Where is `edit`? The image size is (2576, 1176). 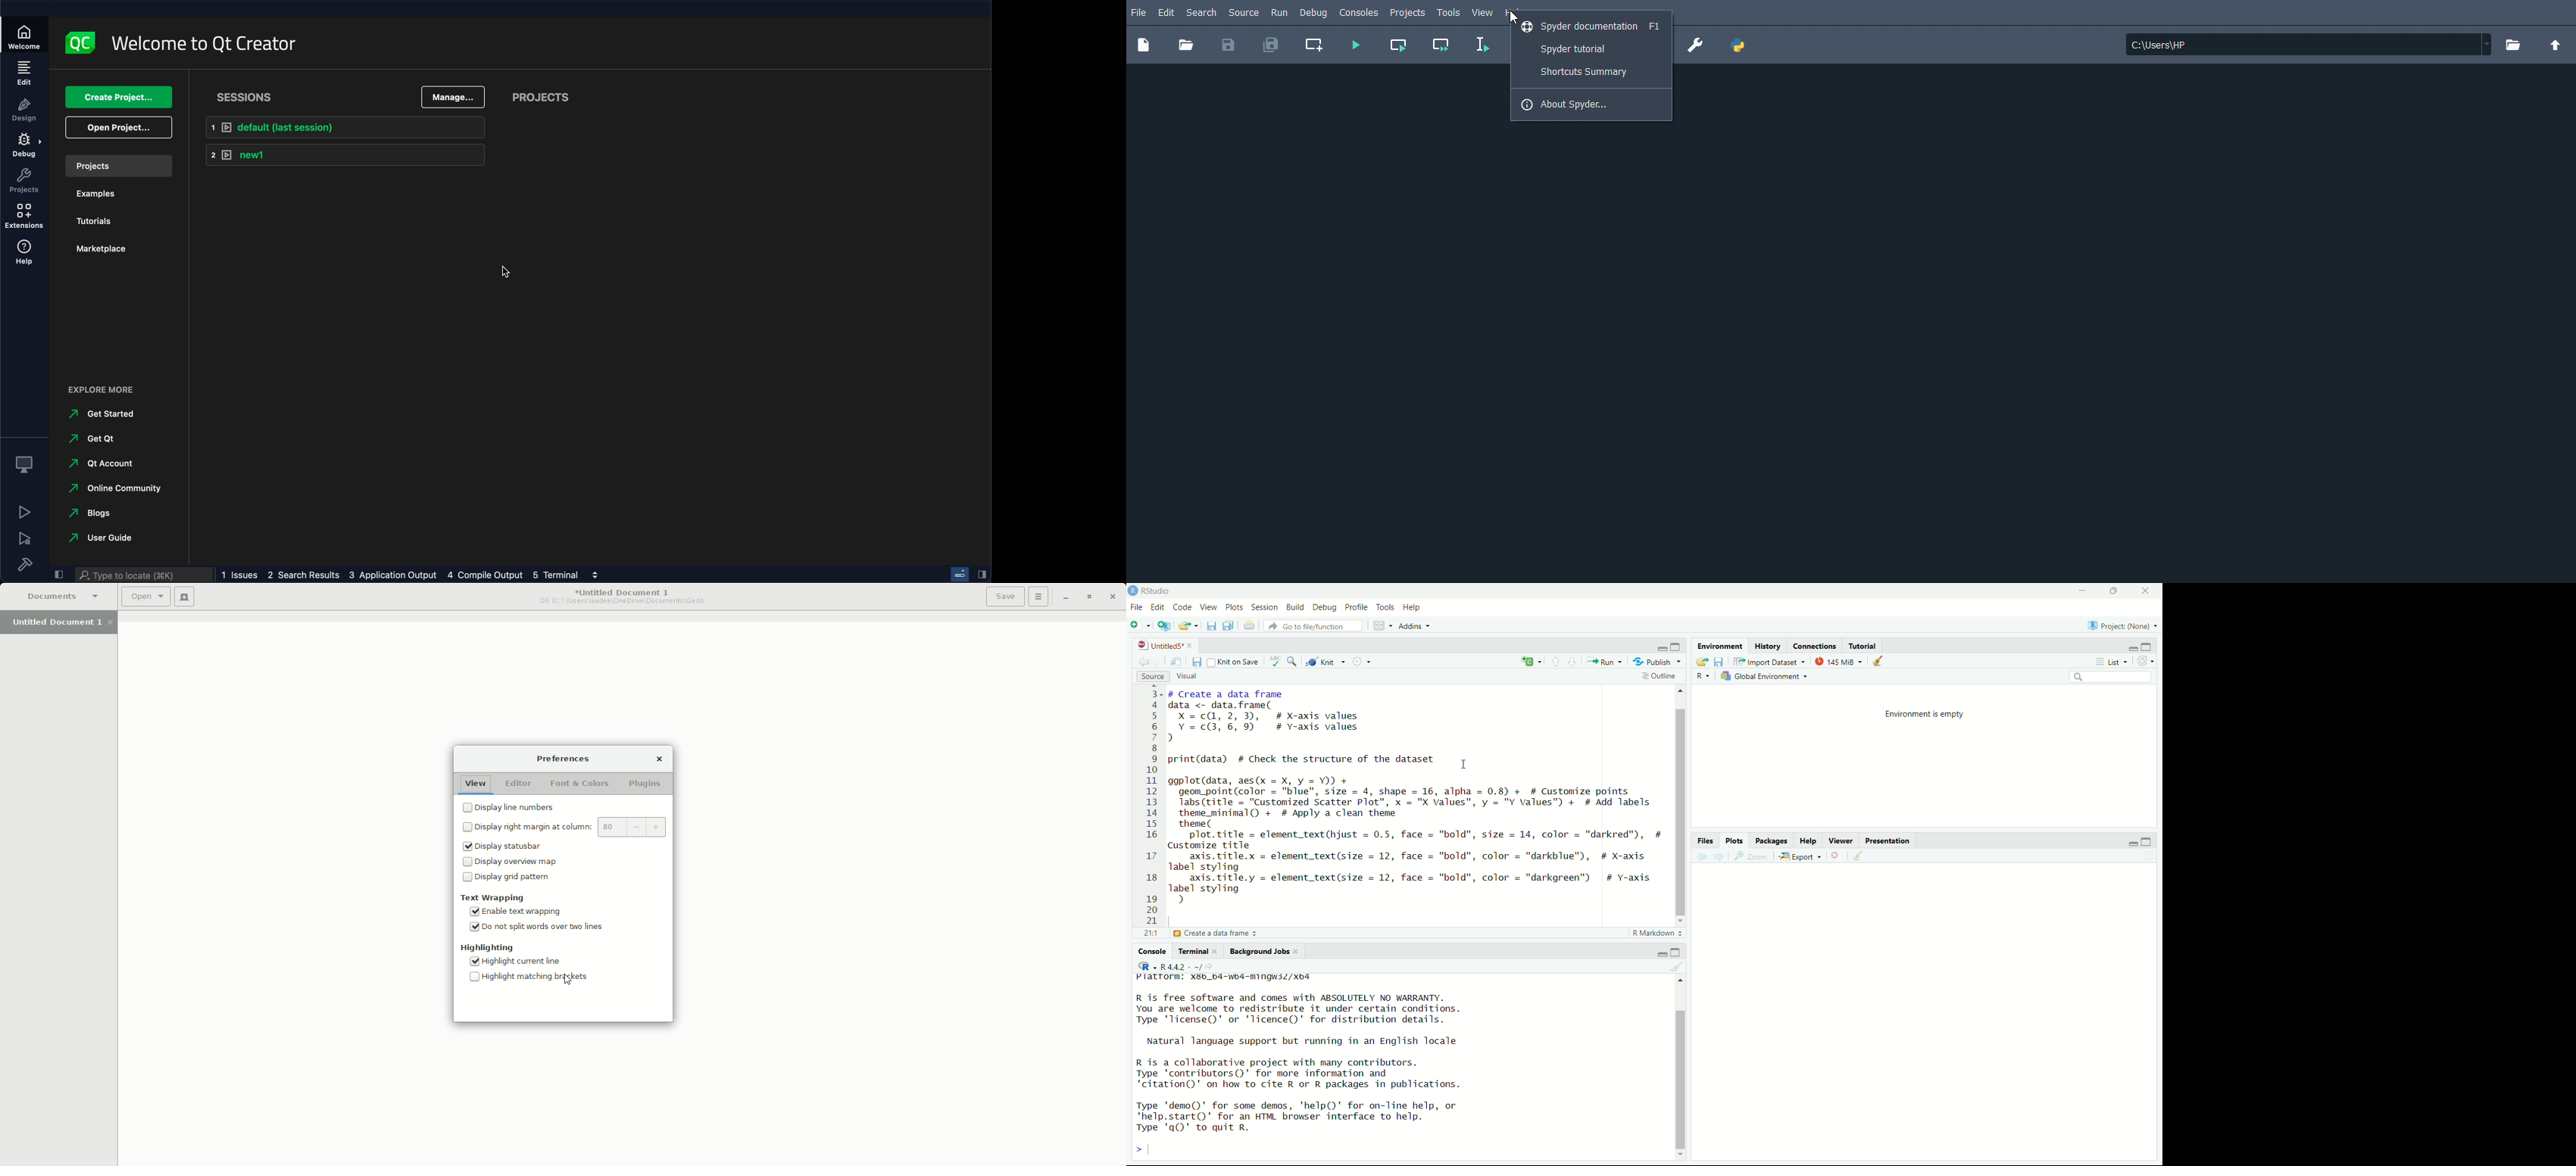 edit is located at coordinates (24, 74).